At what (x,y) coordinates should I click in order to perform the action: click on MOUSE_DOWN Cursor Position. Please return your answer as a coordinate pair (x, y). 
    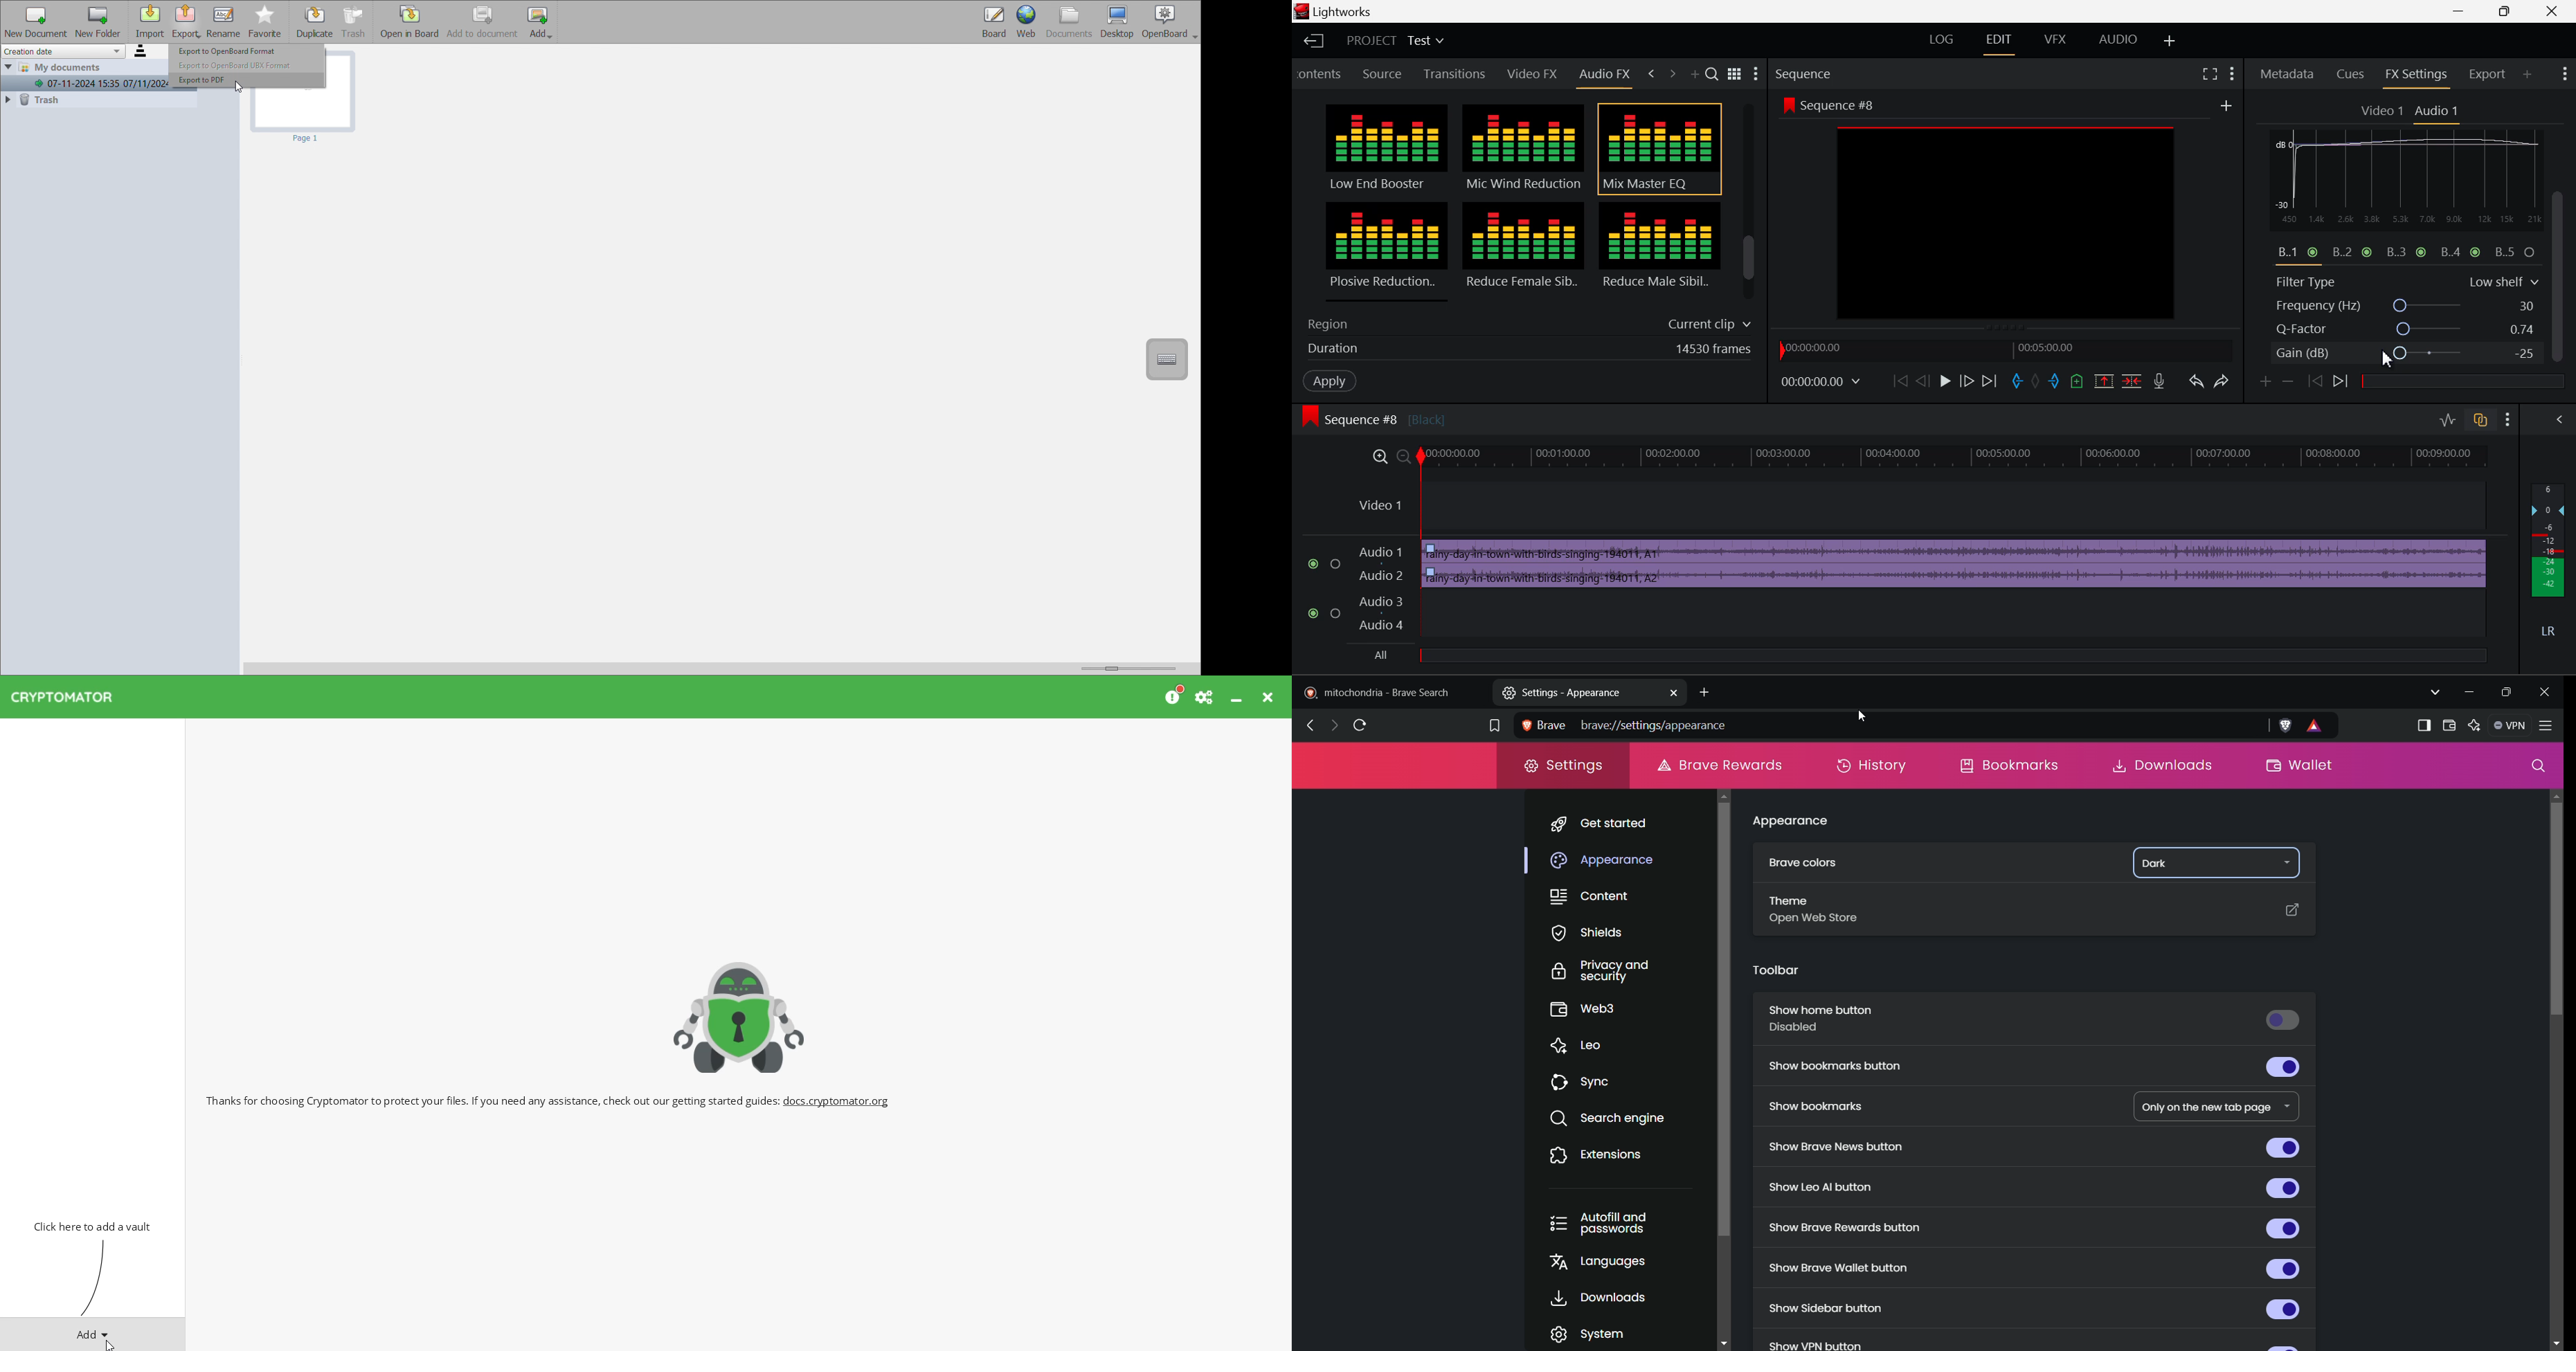
    Looking at the image, I should click on (2563, 206).